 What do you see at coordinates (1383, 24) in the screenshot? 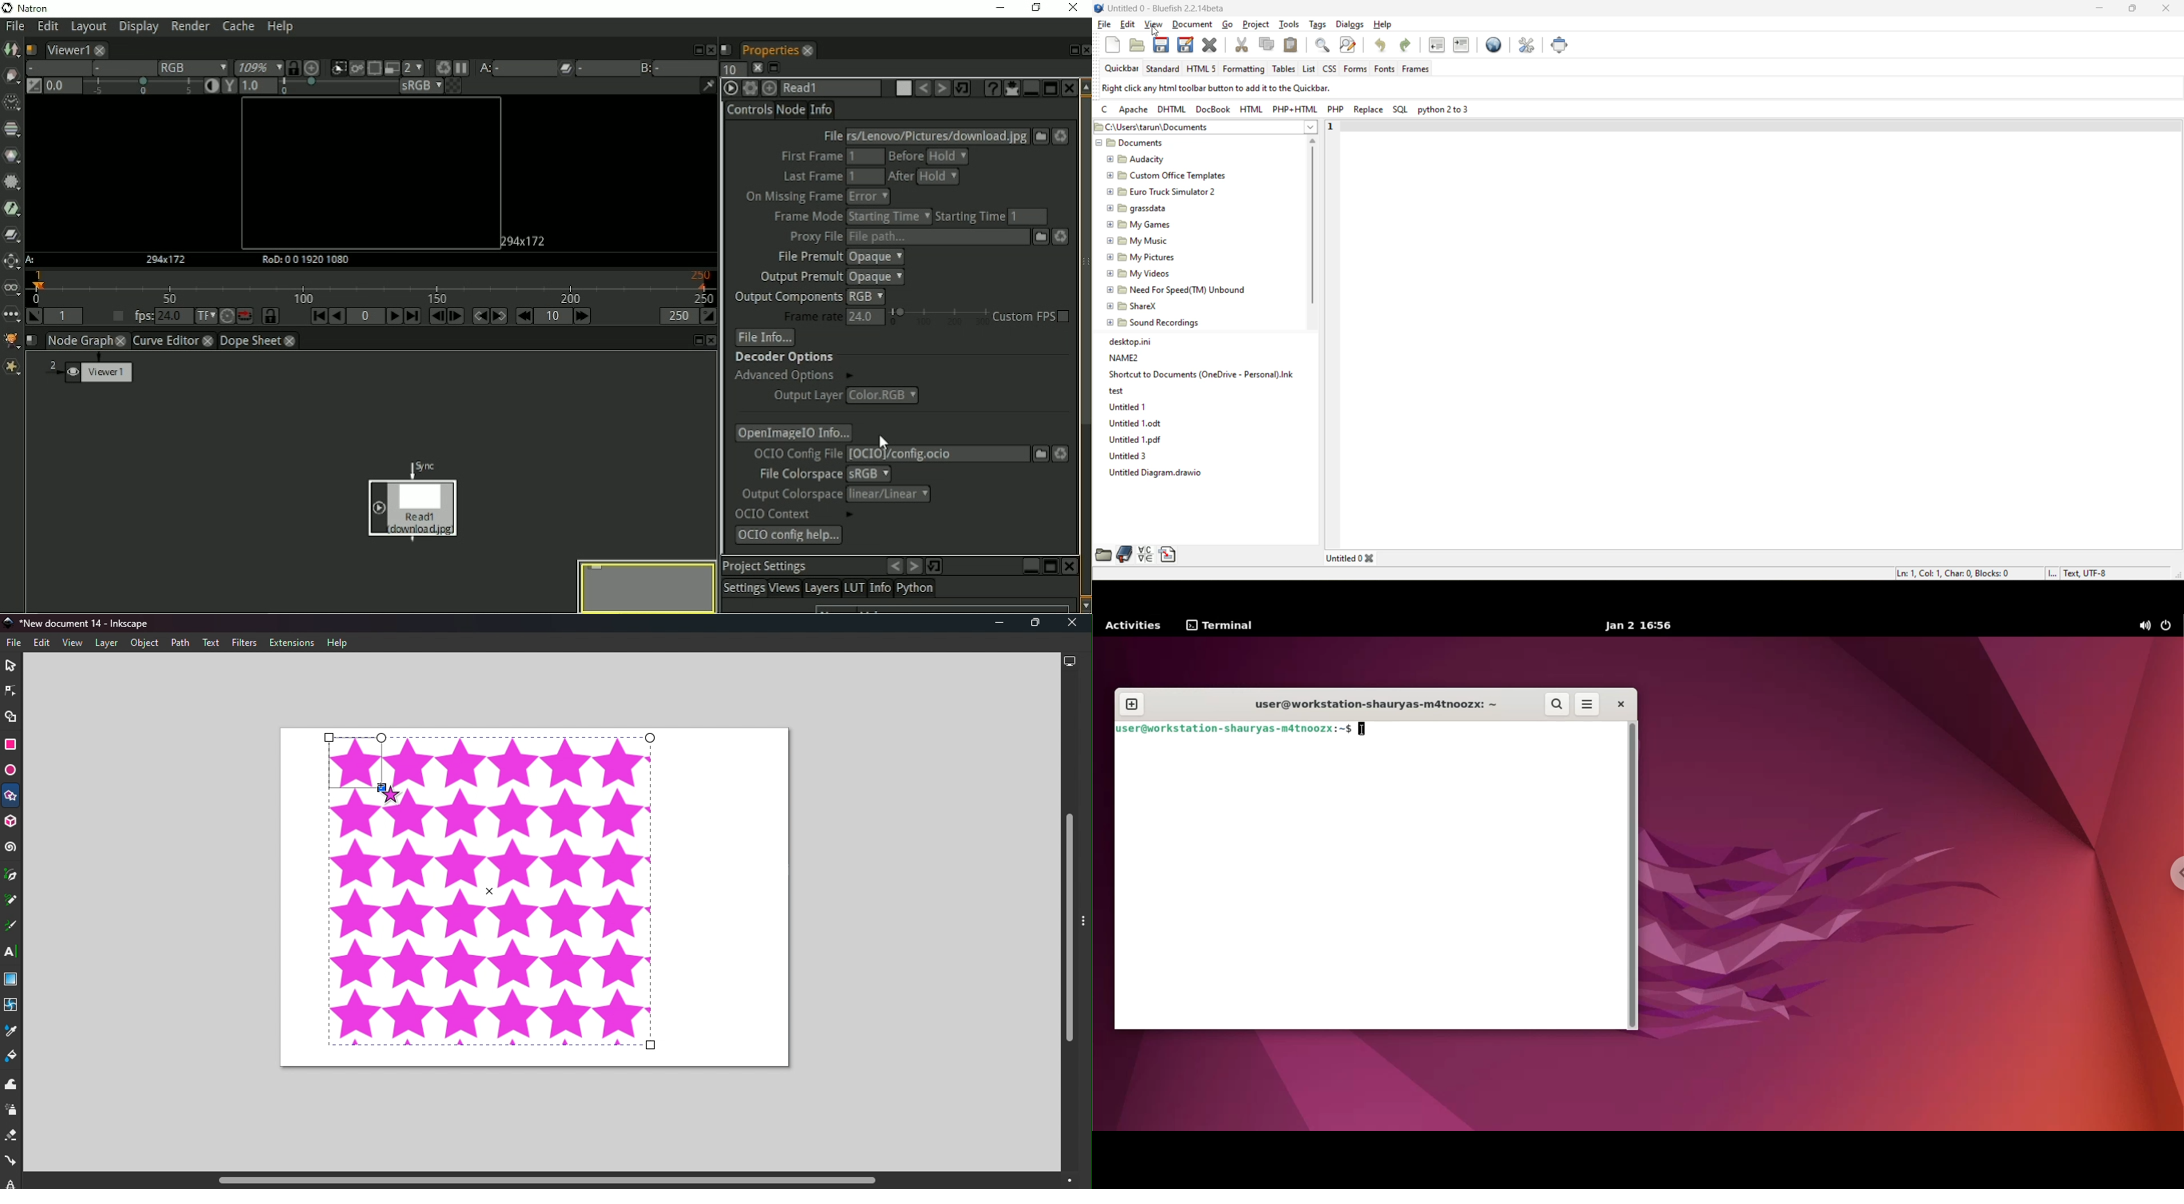
I see `help` at bounding box center [1383, 24].